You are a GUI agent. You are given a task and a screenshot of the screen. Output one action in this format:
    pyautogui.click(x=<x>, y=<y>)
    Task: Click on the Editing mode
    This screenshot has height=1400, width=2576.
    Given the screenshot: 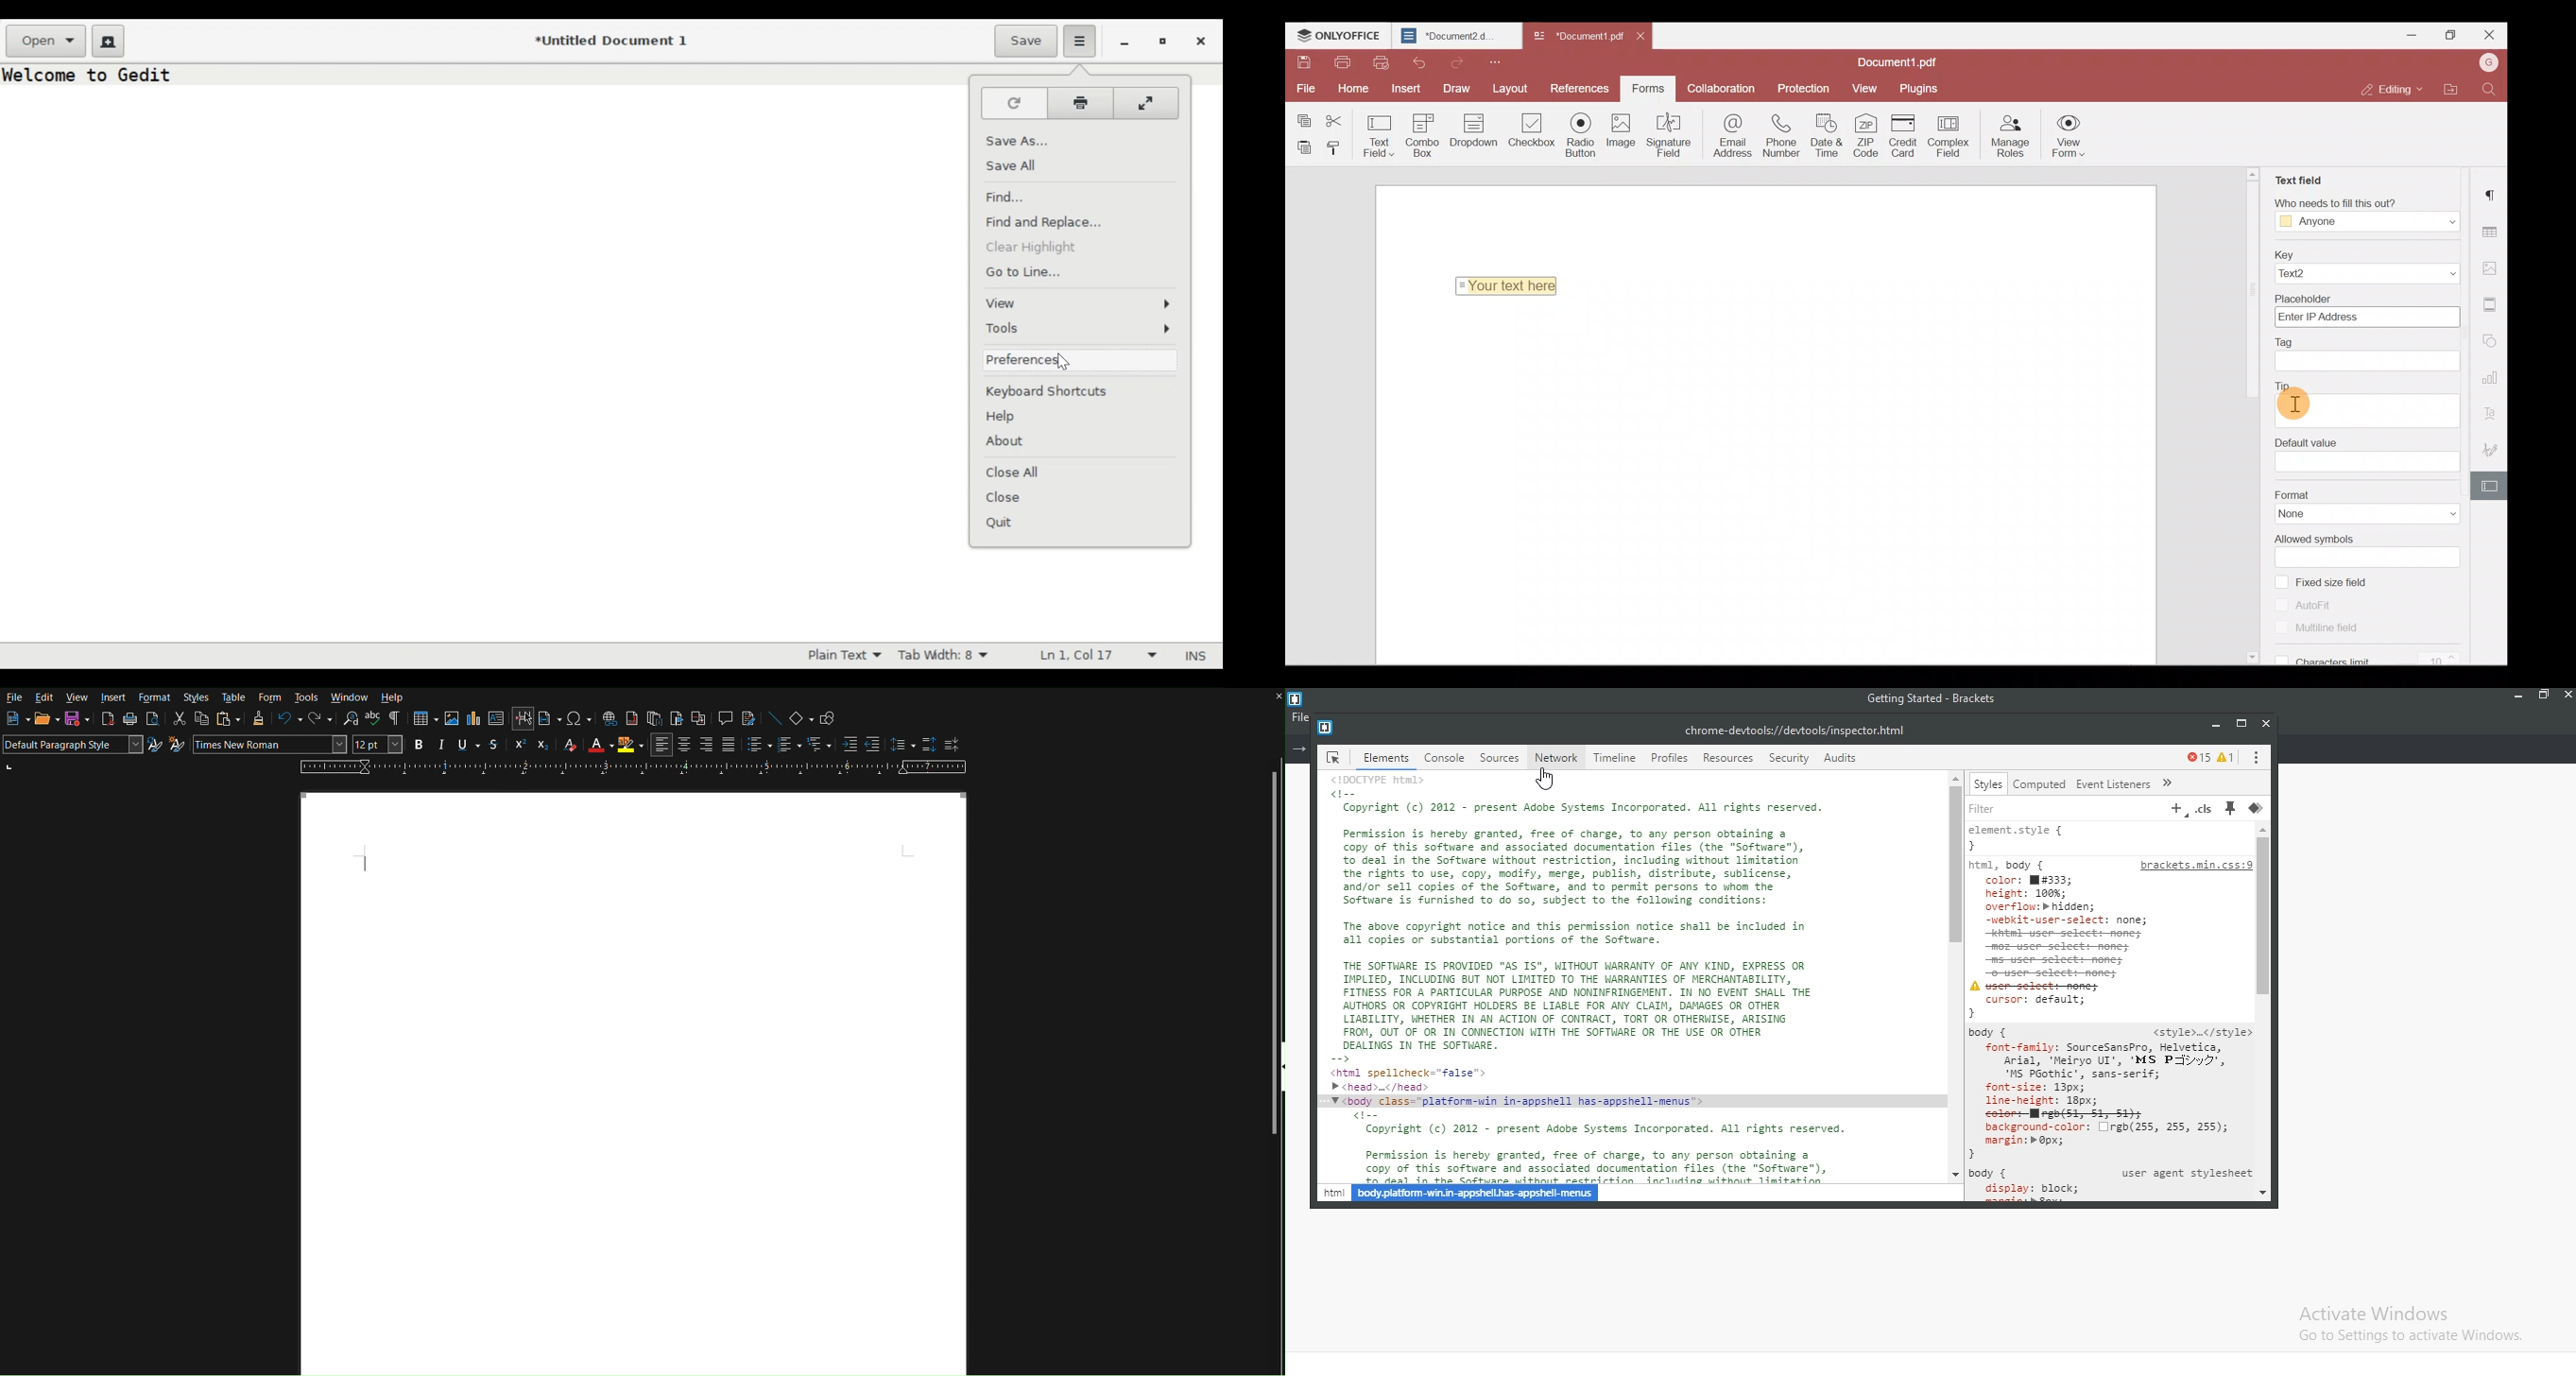 What is the action you would take?
    pyautogui.click(x=2385, y=90)
    